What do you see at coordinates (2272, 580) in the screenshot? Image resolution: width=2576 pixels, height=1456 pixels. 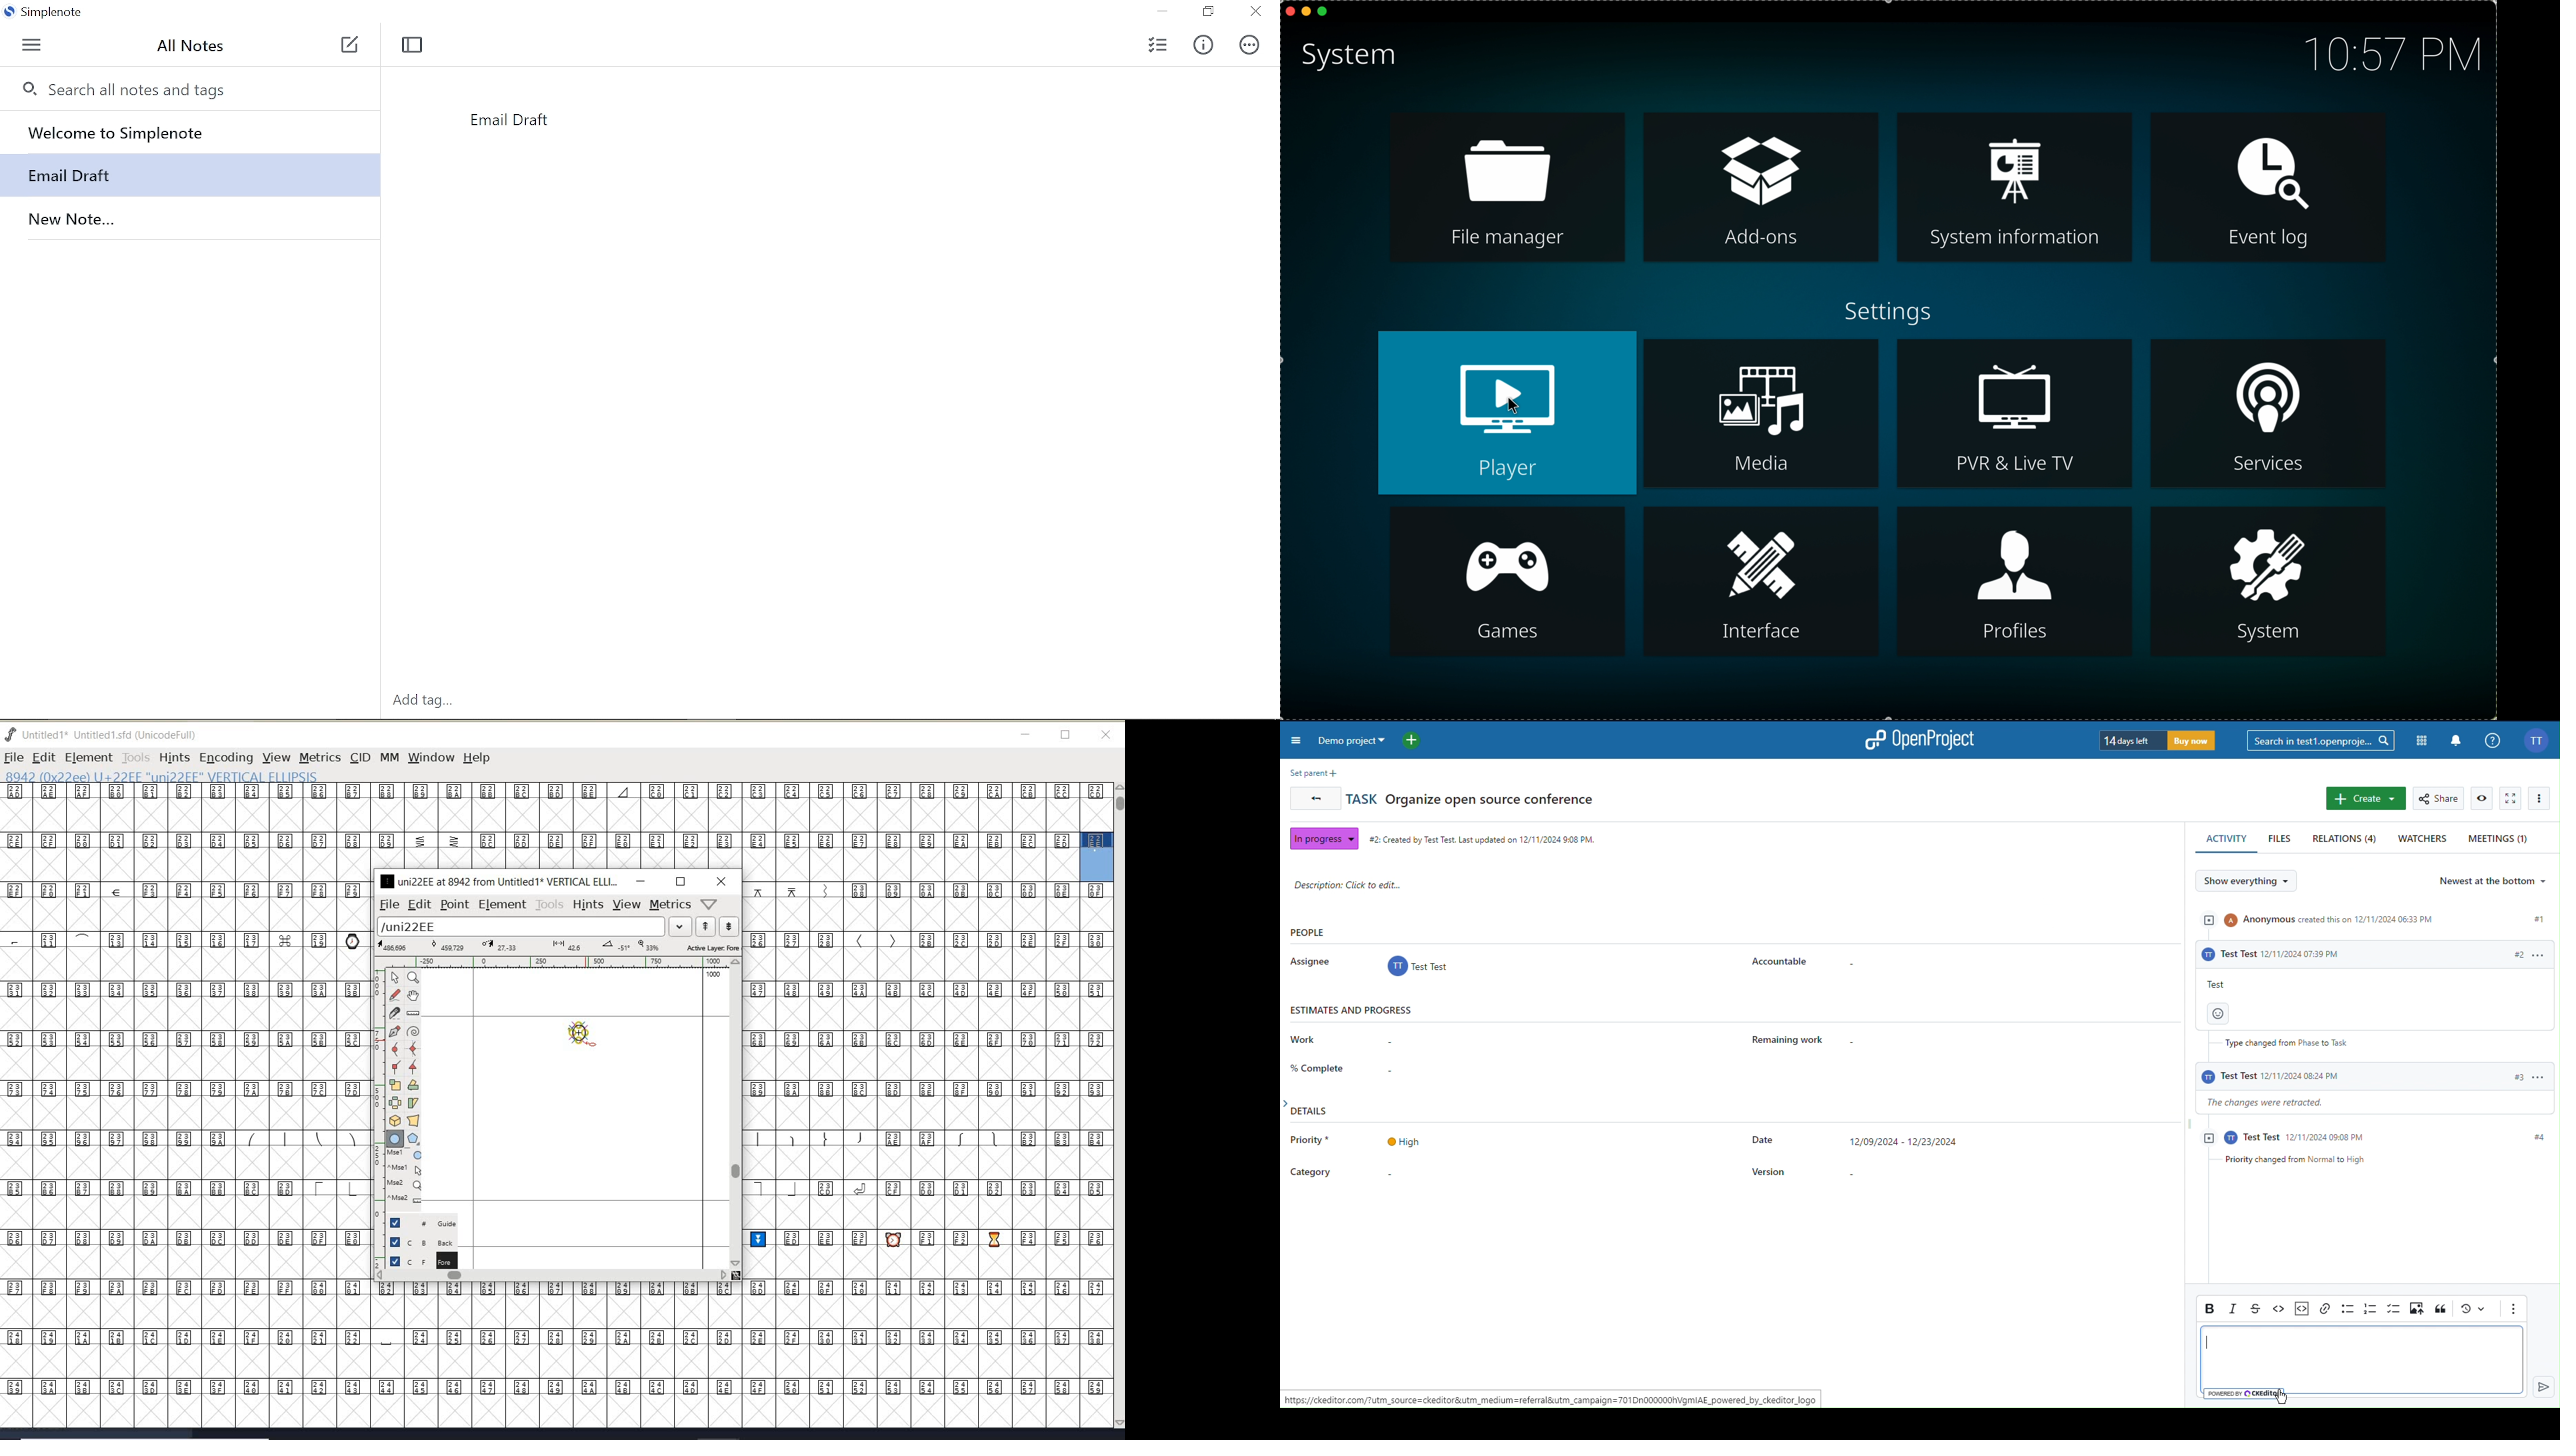 I see `system` at bounding box center [2272, 580].